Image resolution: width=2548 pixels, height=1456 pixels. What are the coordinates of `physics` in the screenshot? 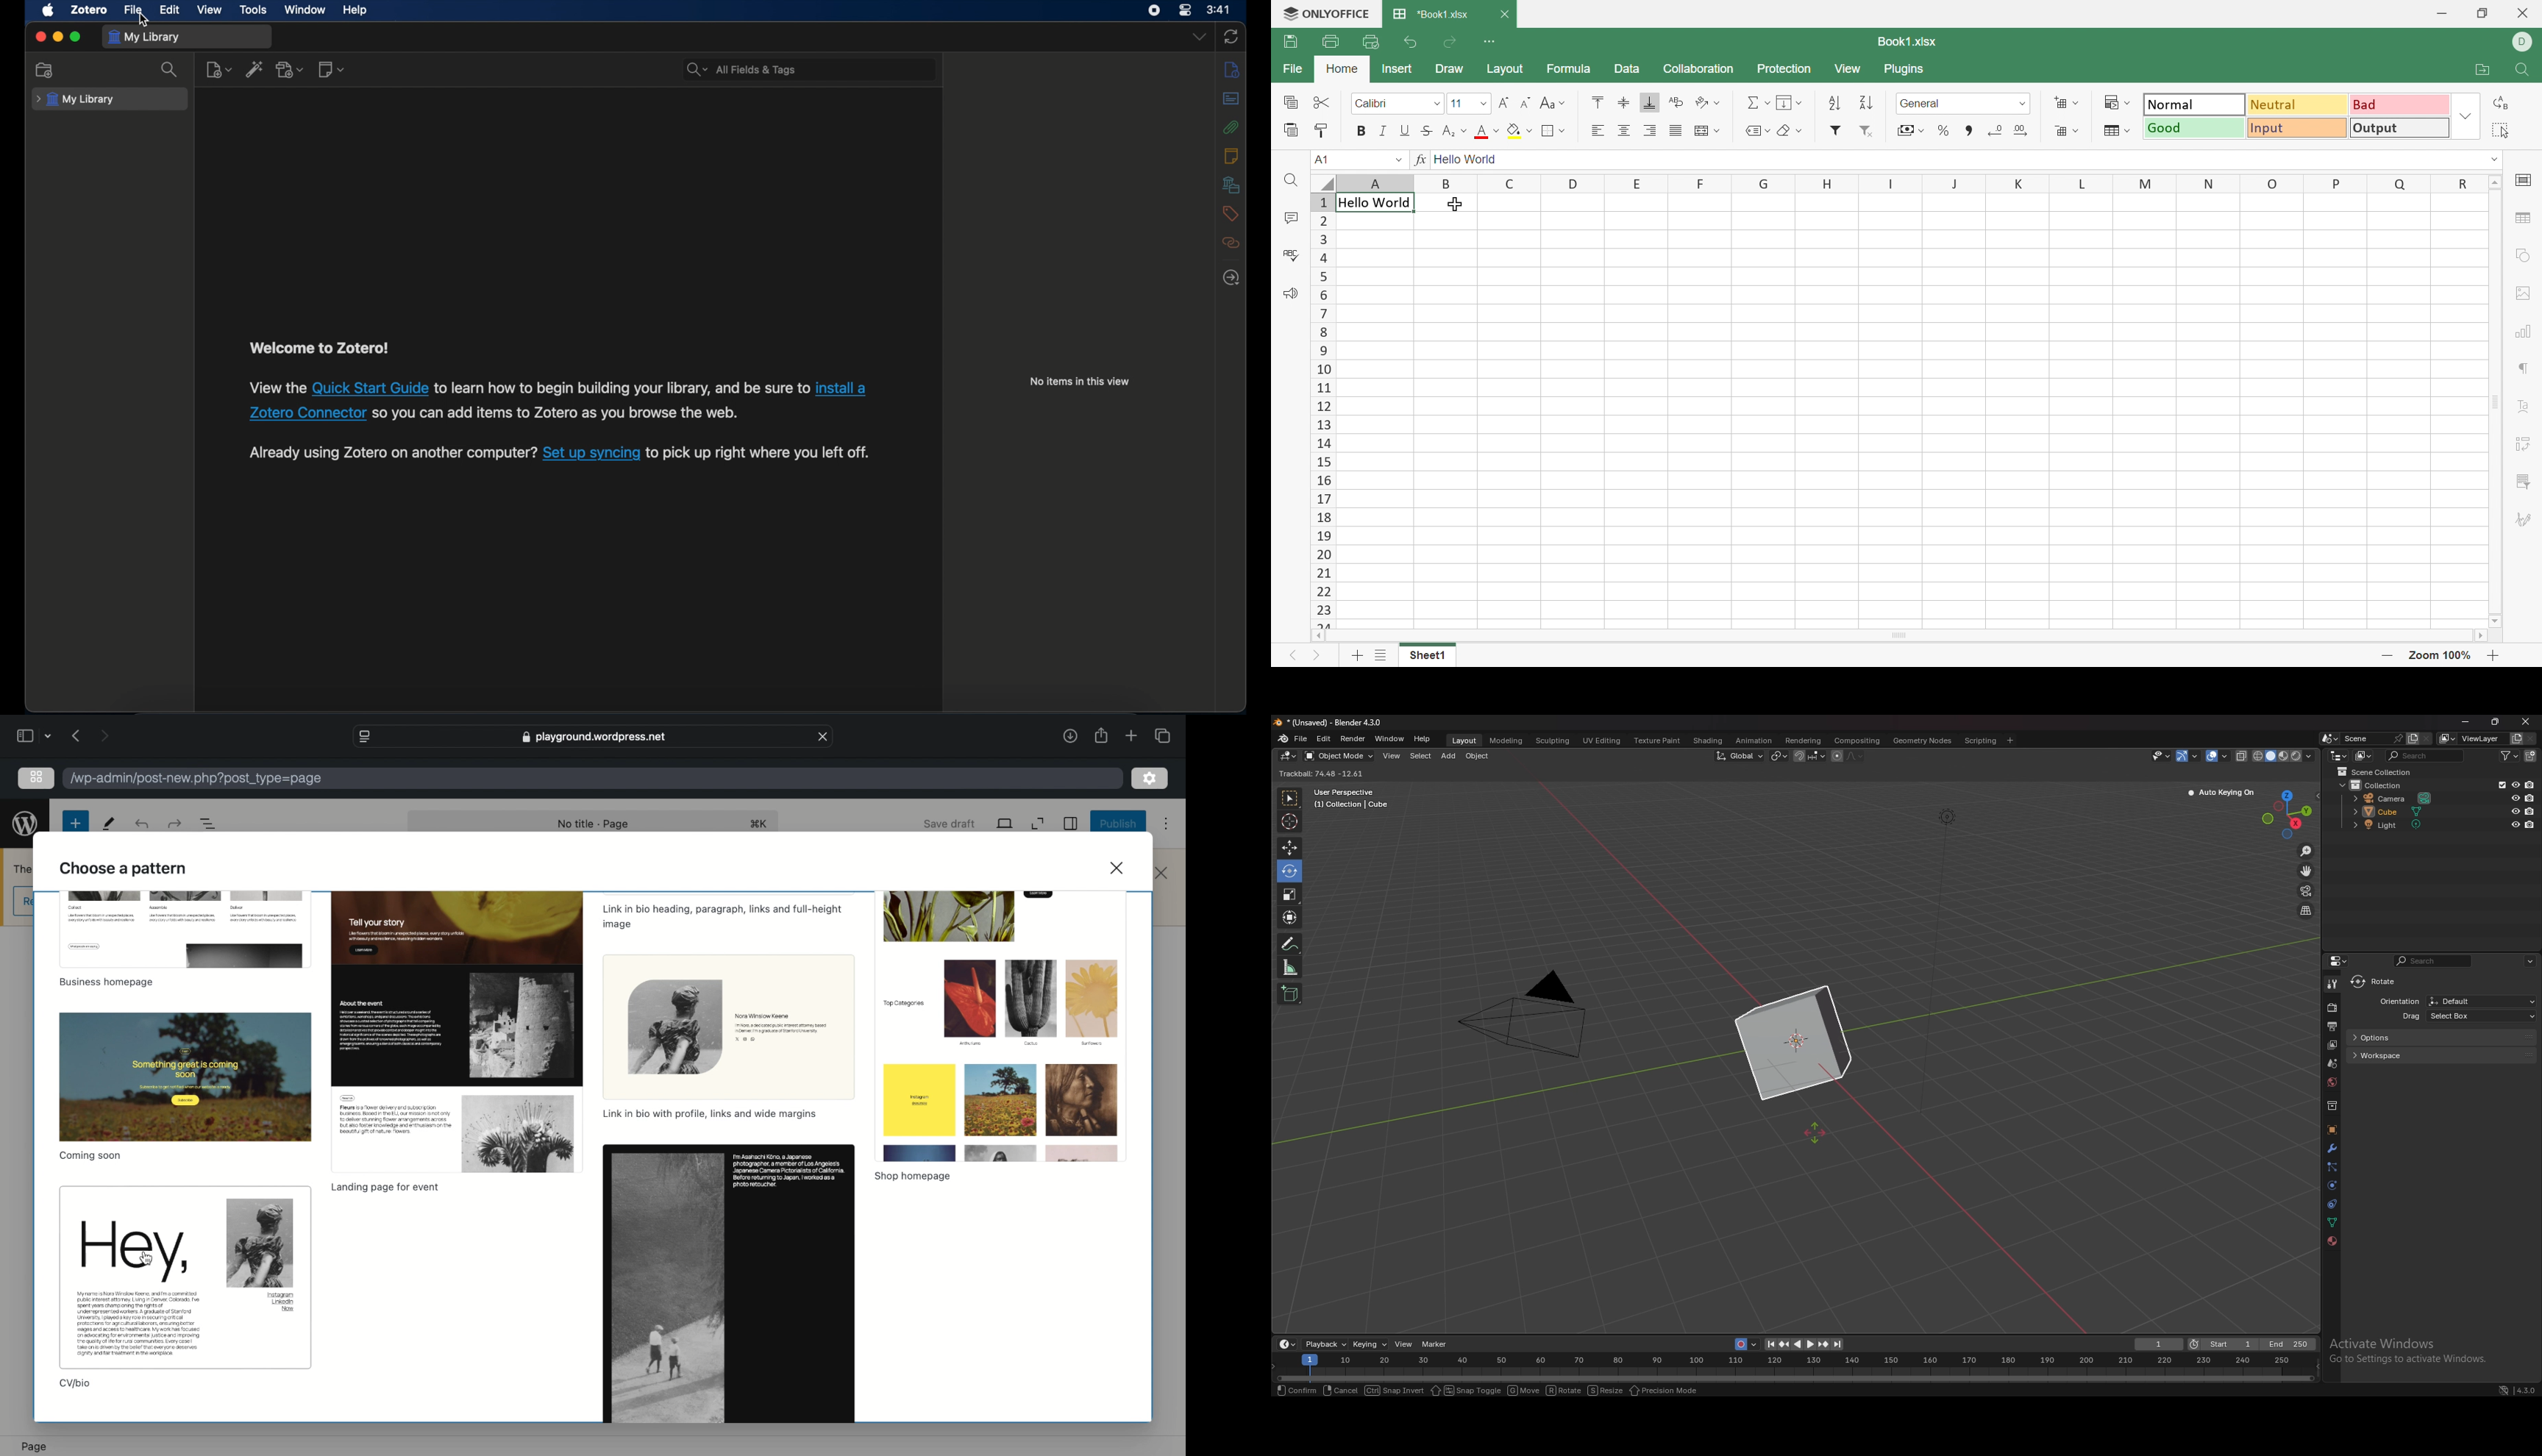 It's located at (2332, 1185).